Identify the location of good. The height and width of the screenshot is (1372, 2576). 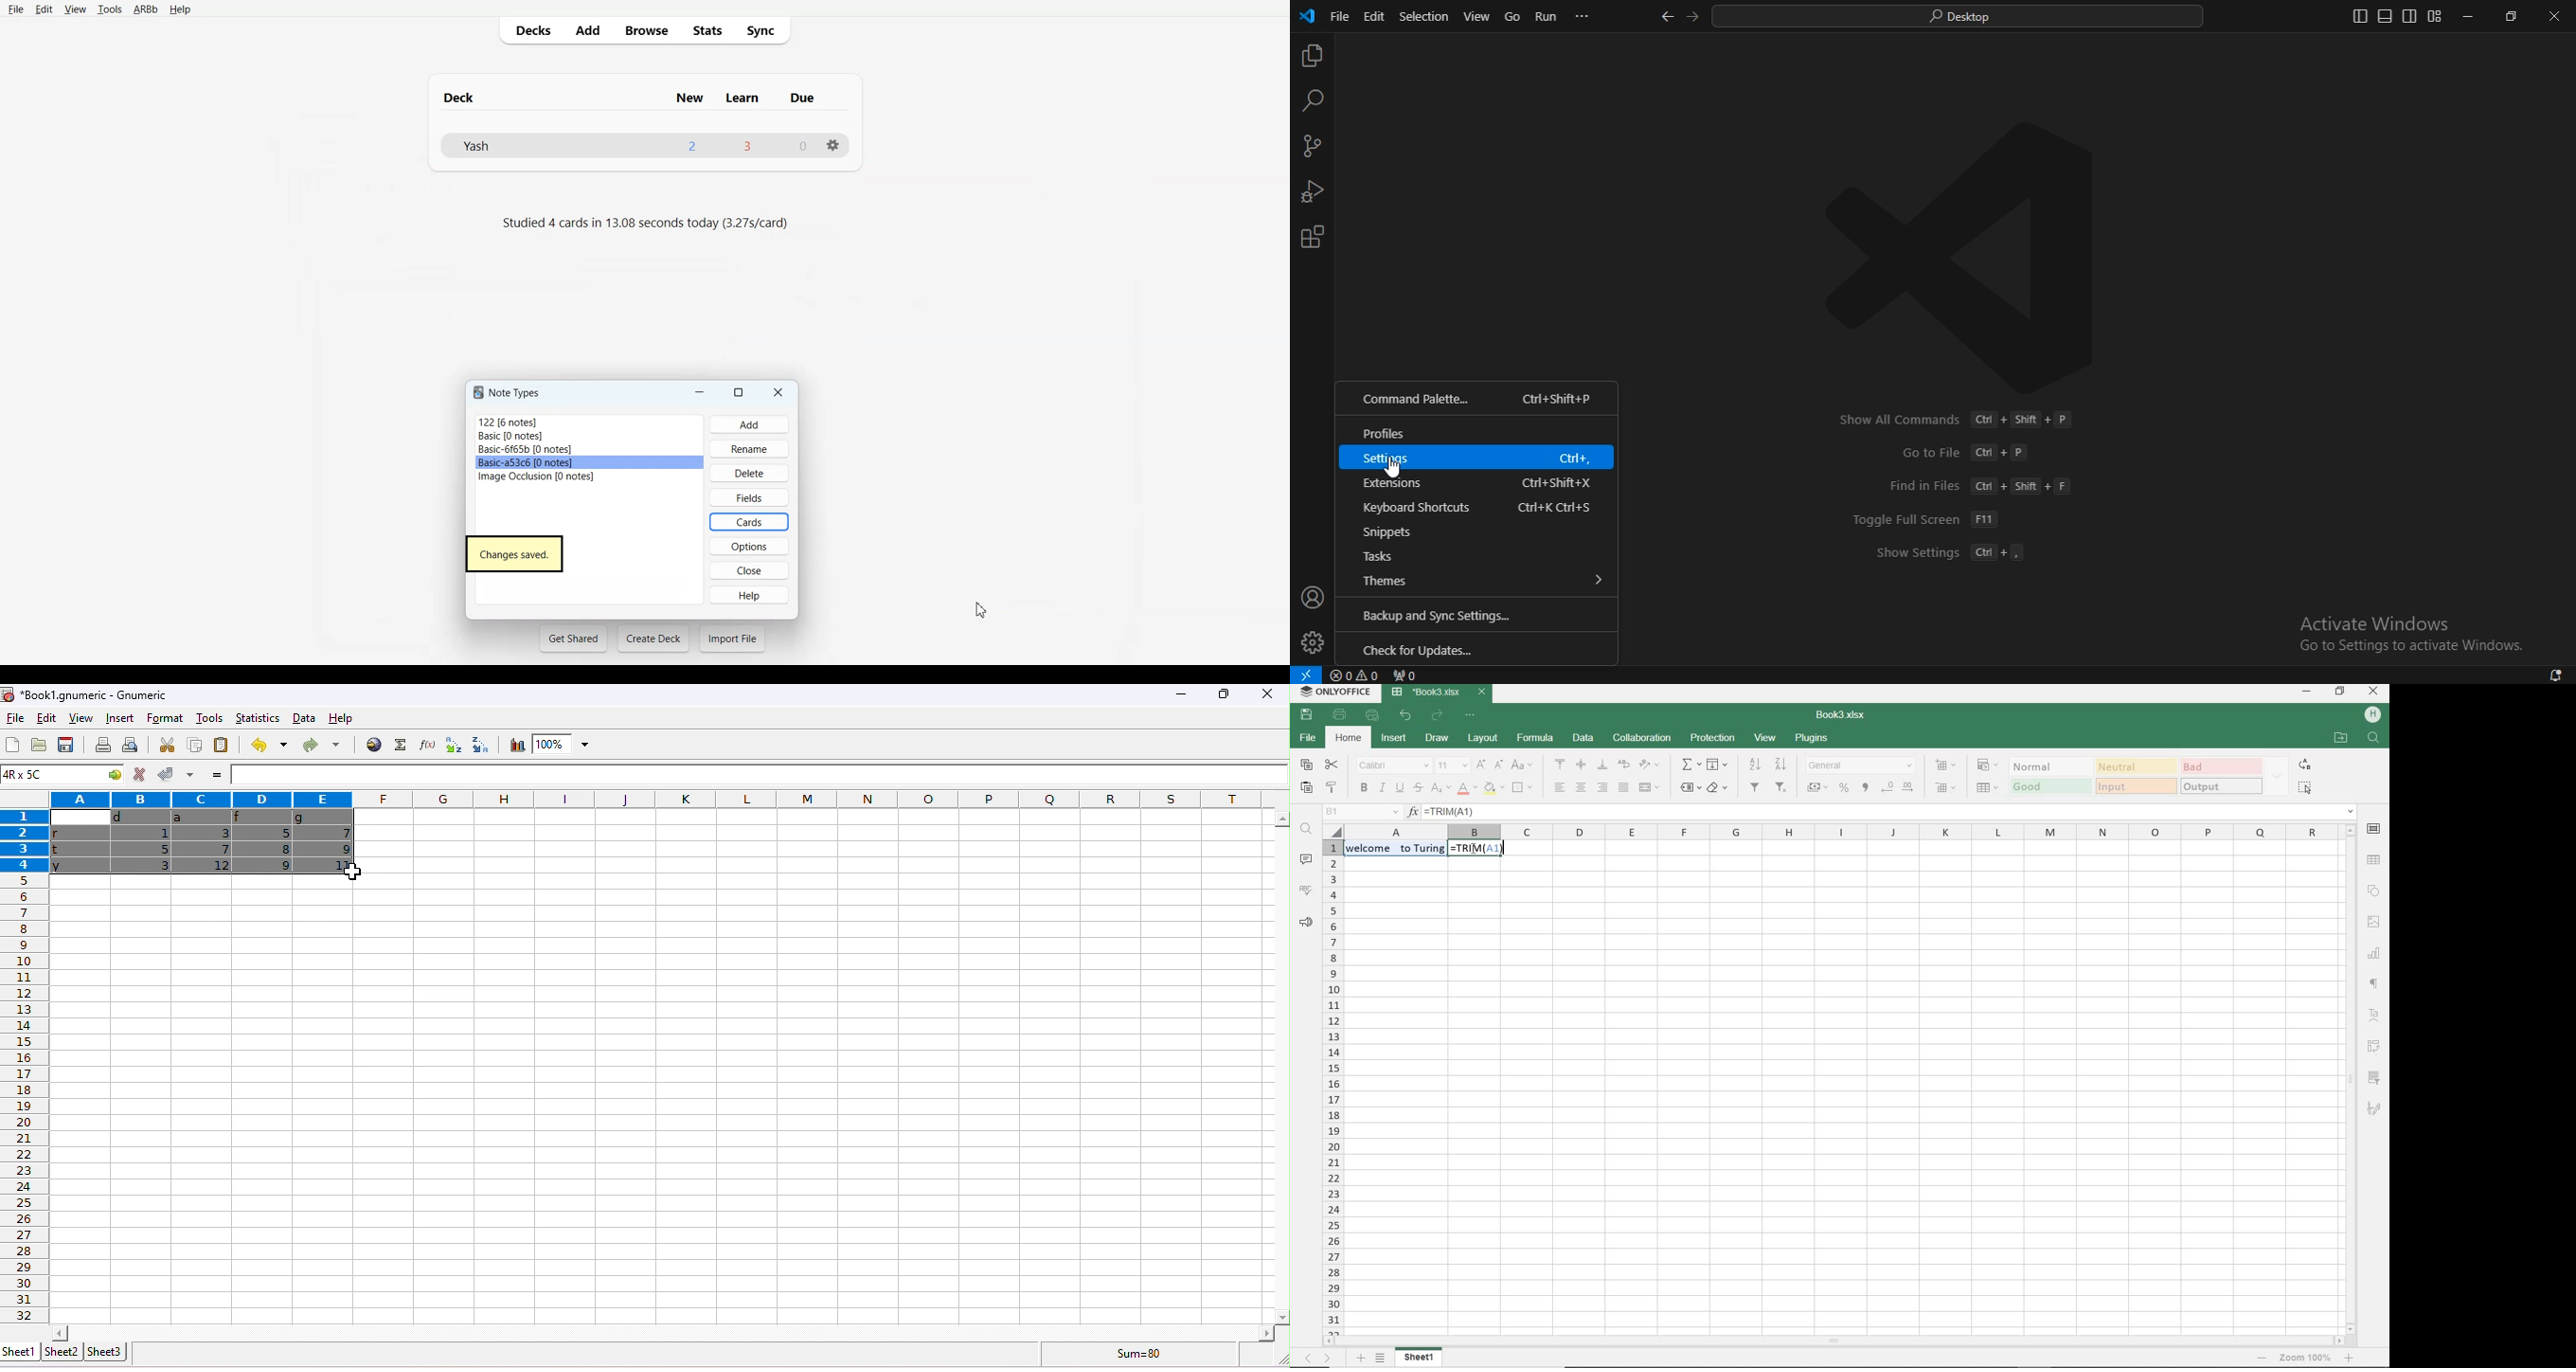
(2050, 787).